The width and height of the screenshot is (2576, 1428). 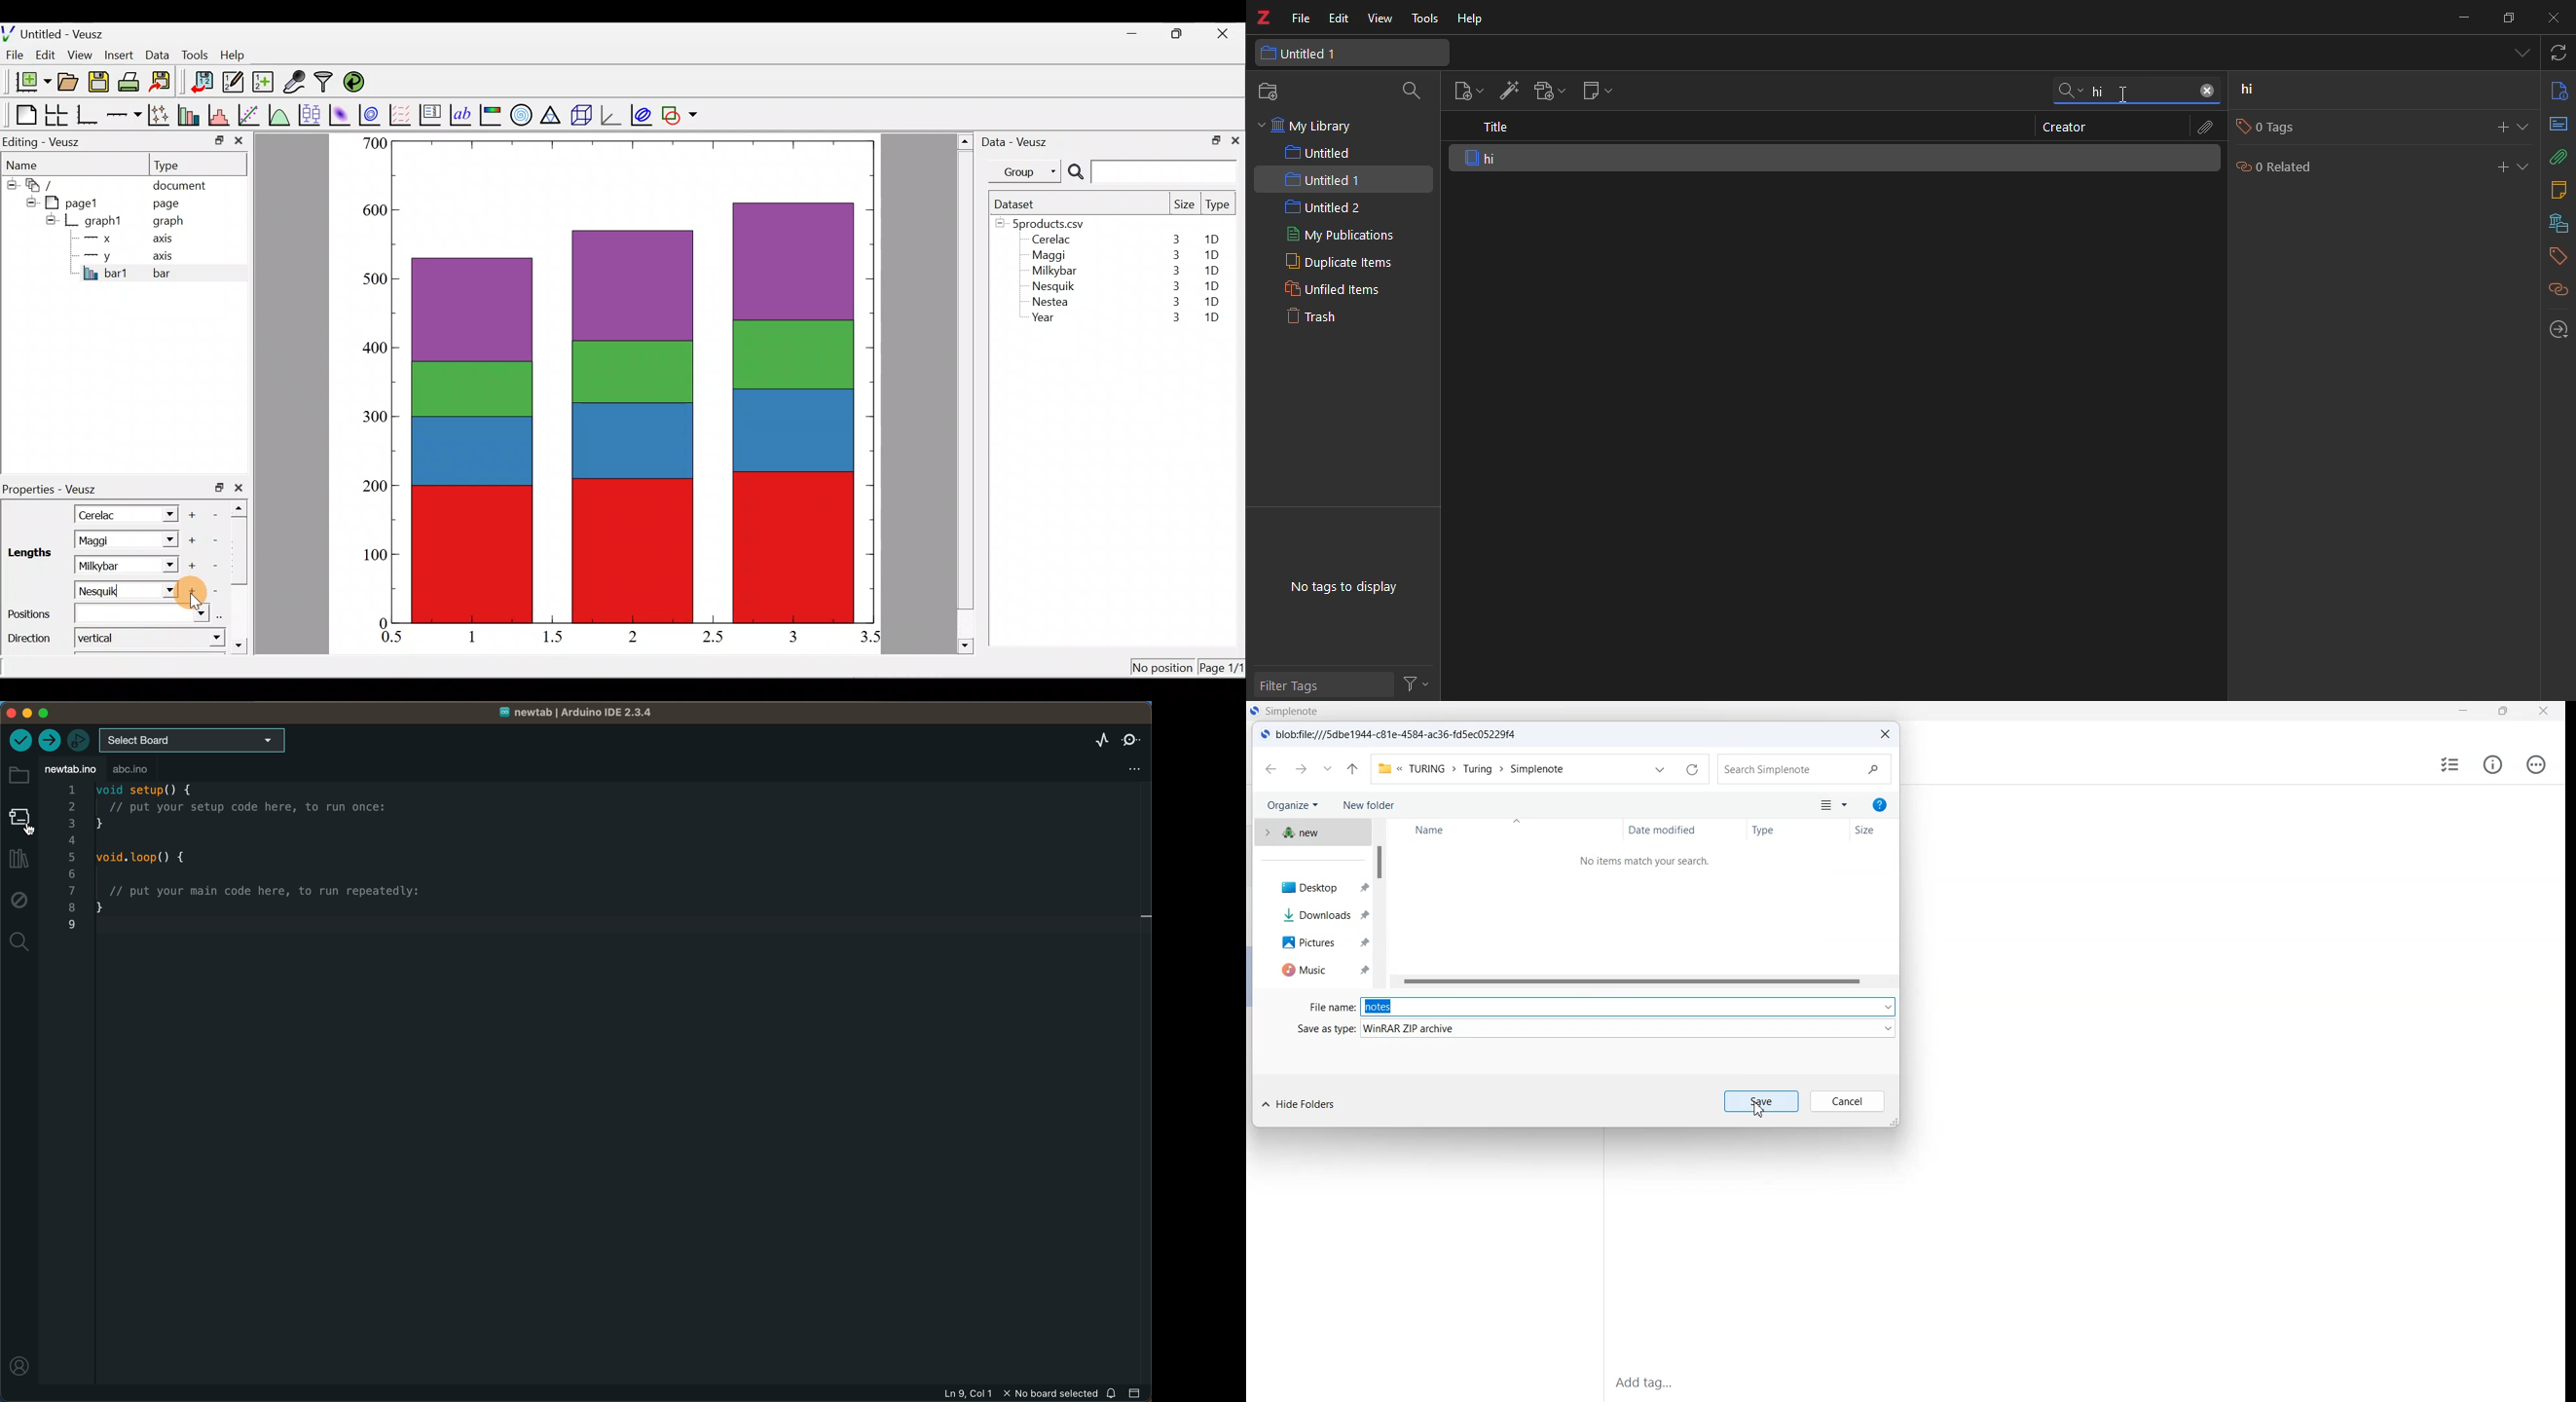 I want to click on info, so click(x=2558, y=90).